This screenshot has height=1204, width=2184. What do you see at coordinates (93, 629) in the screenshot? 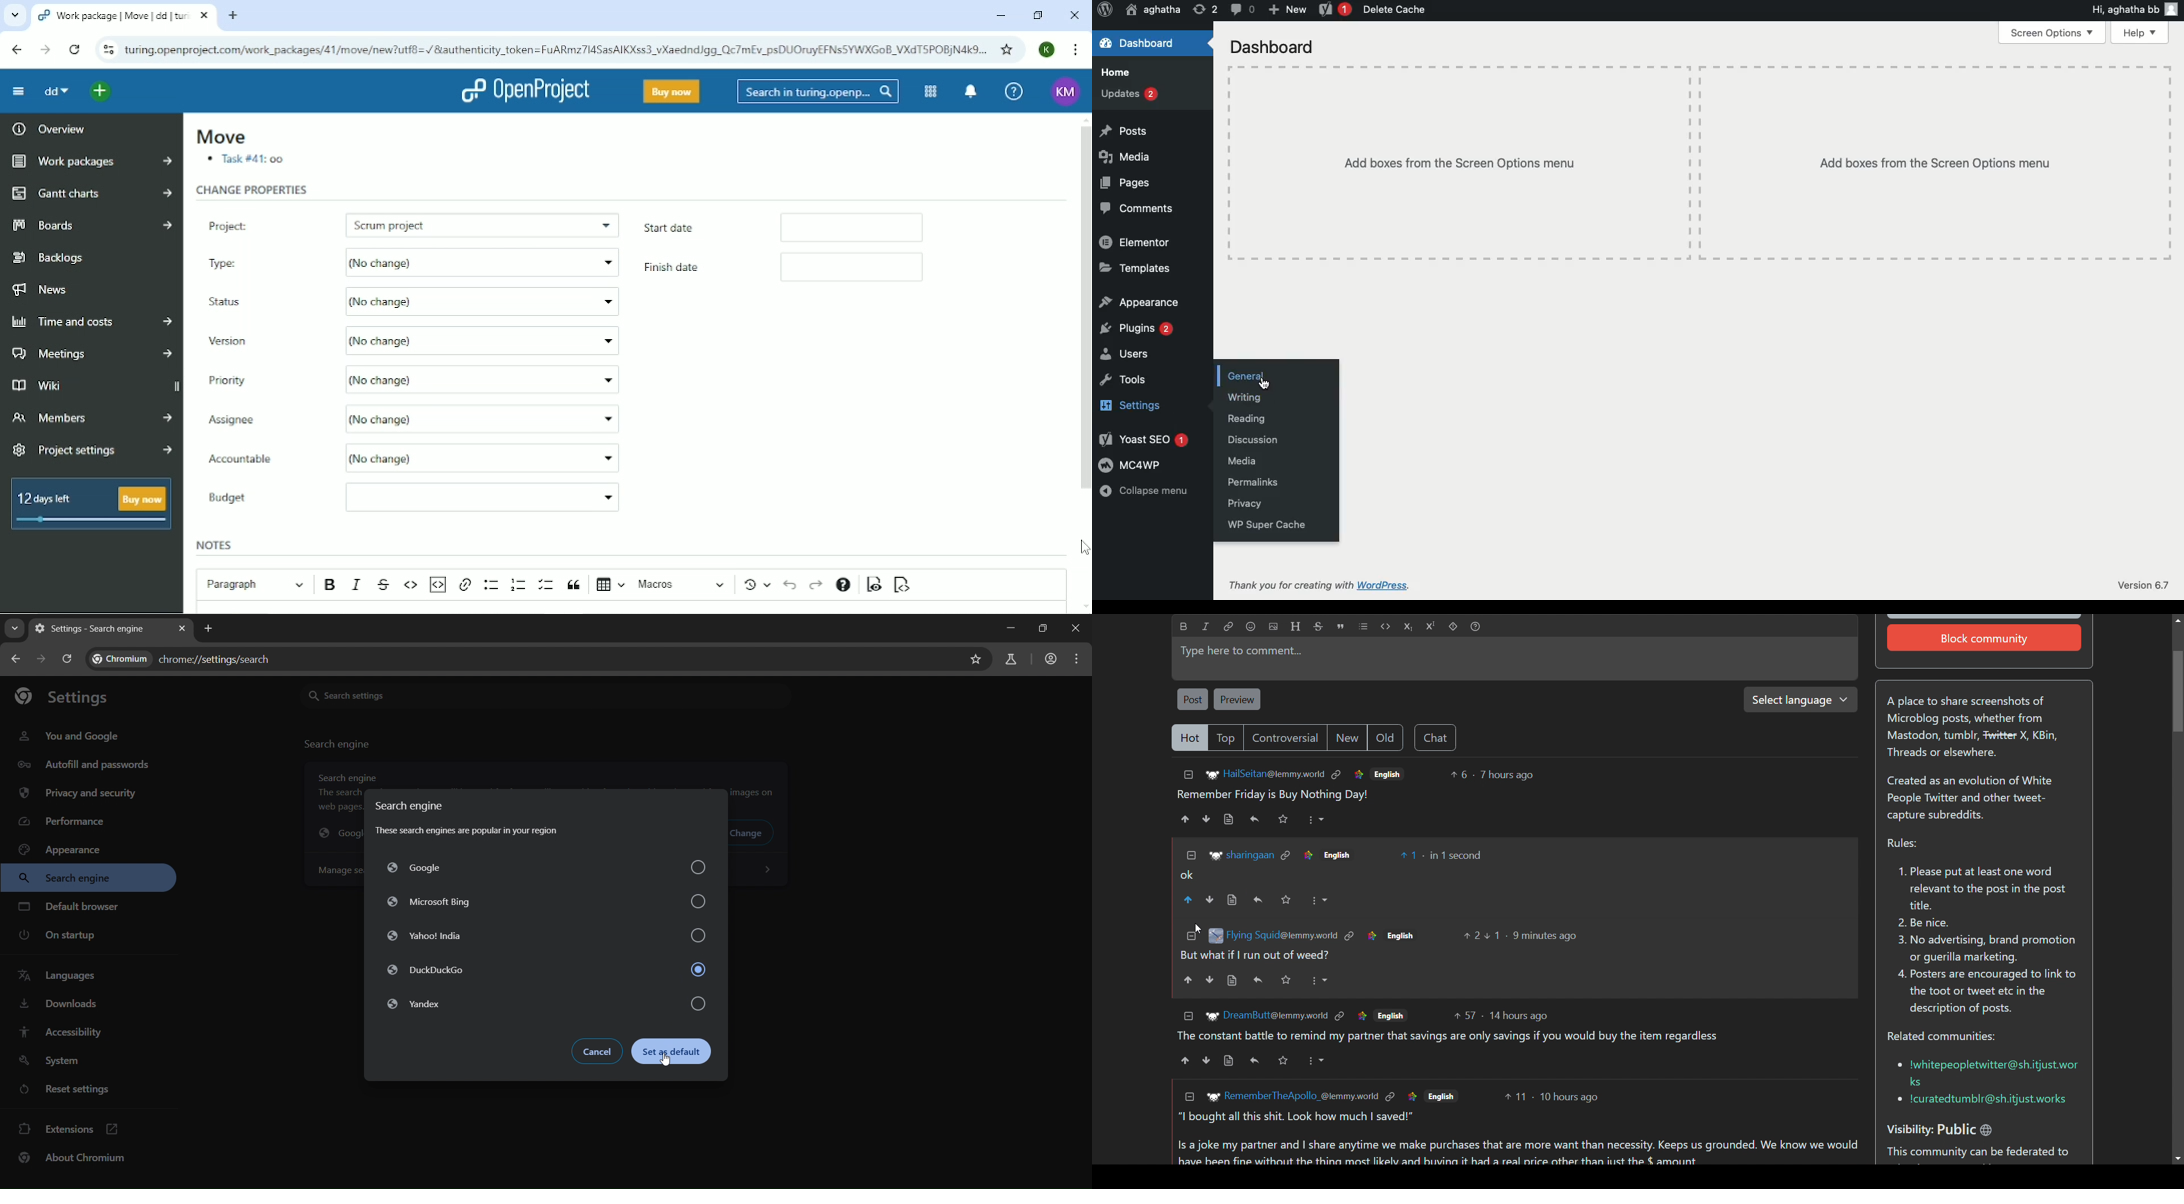
I see `currenttab` at bounding box center [93, 629].